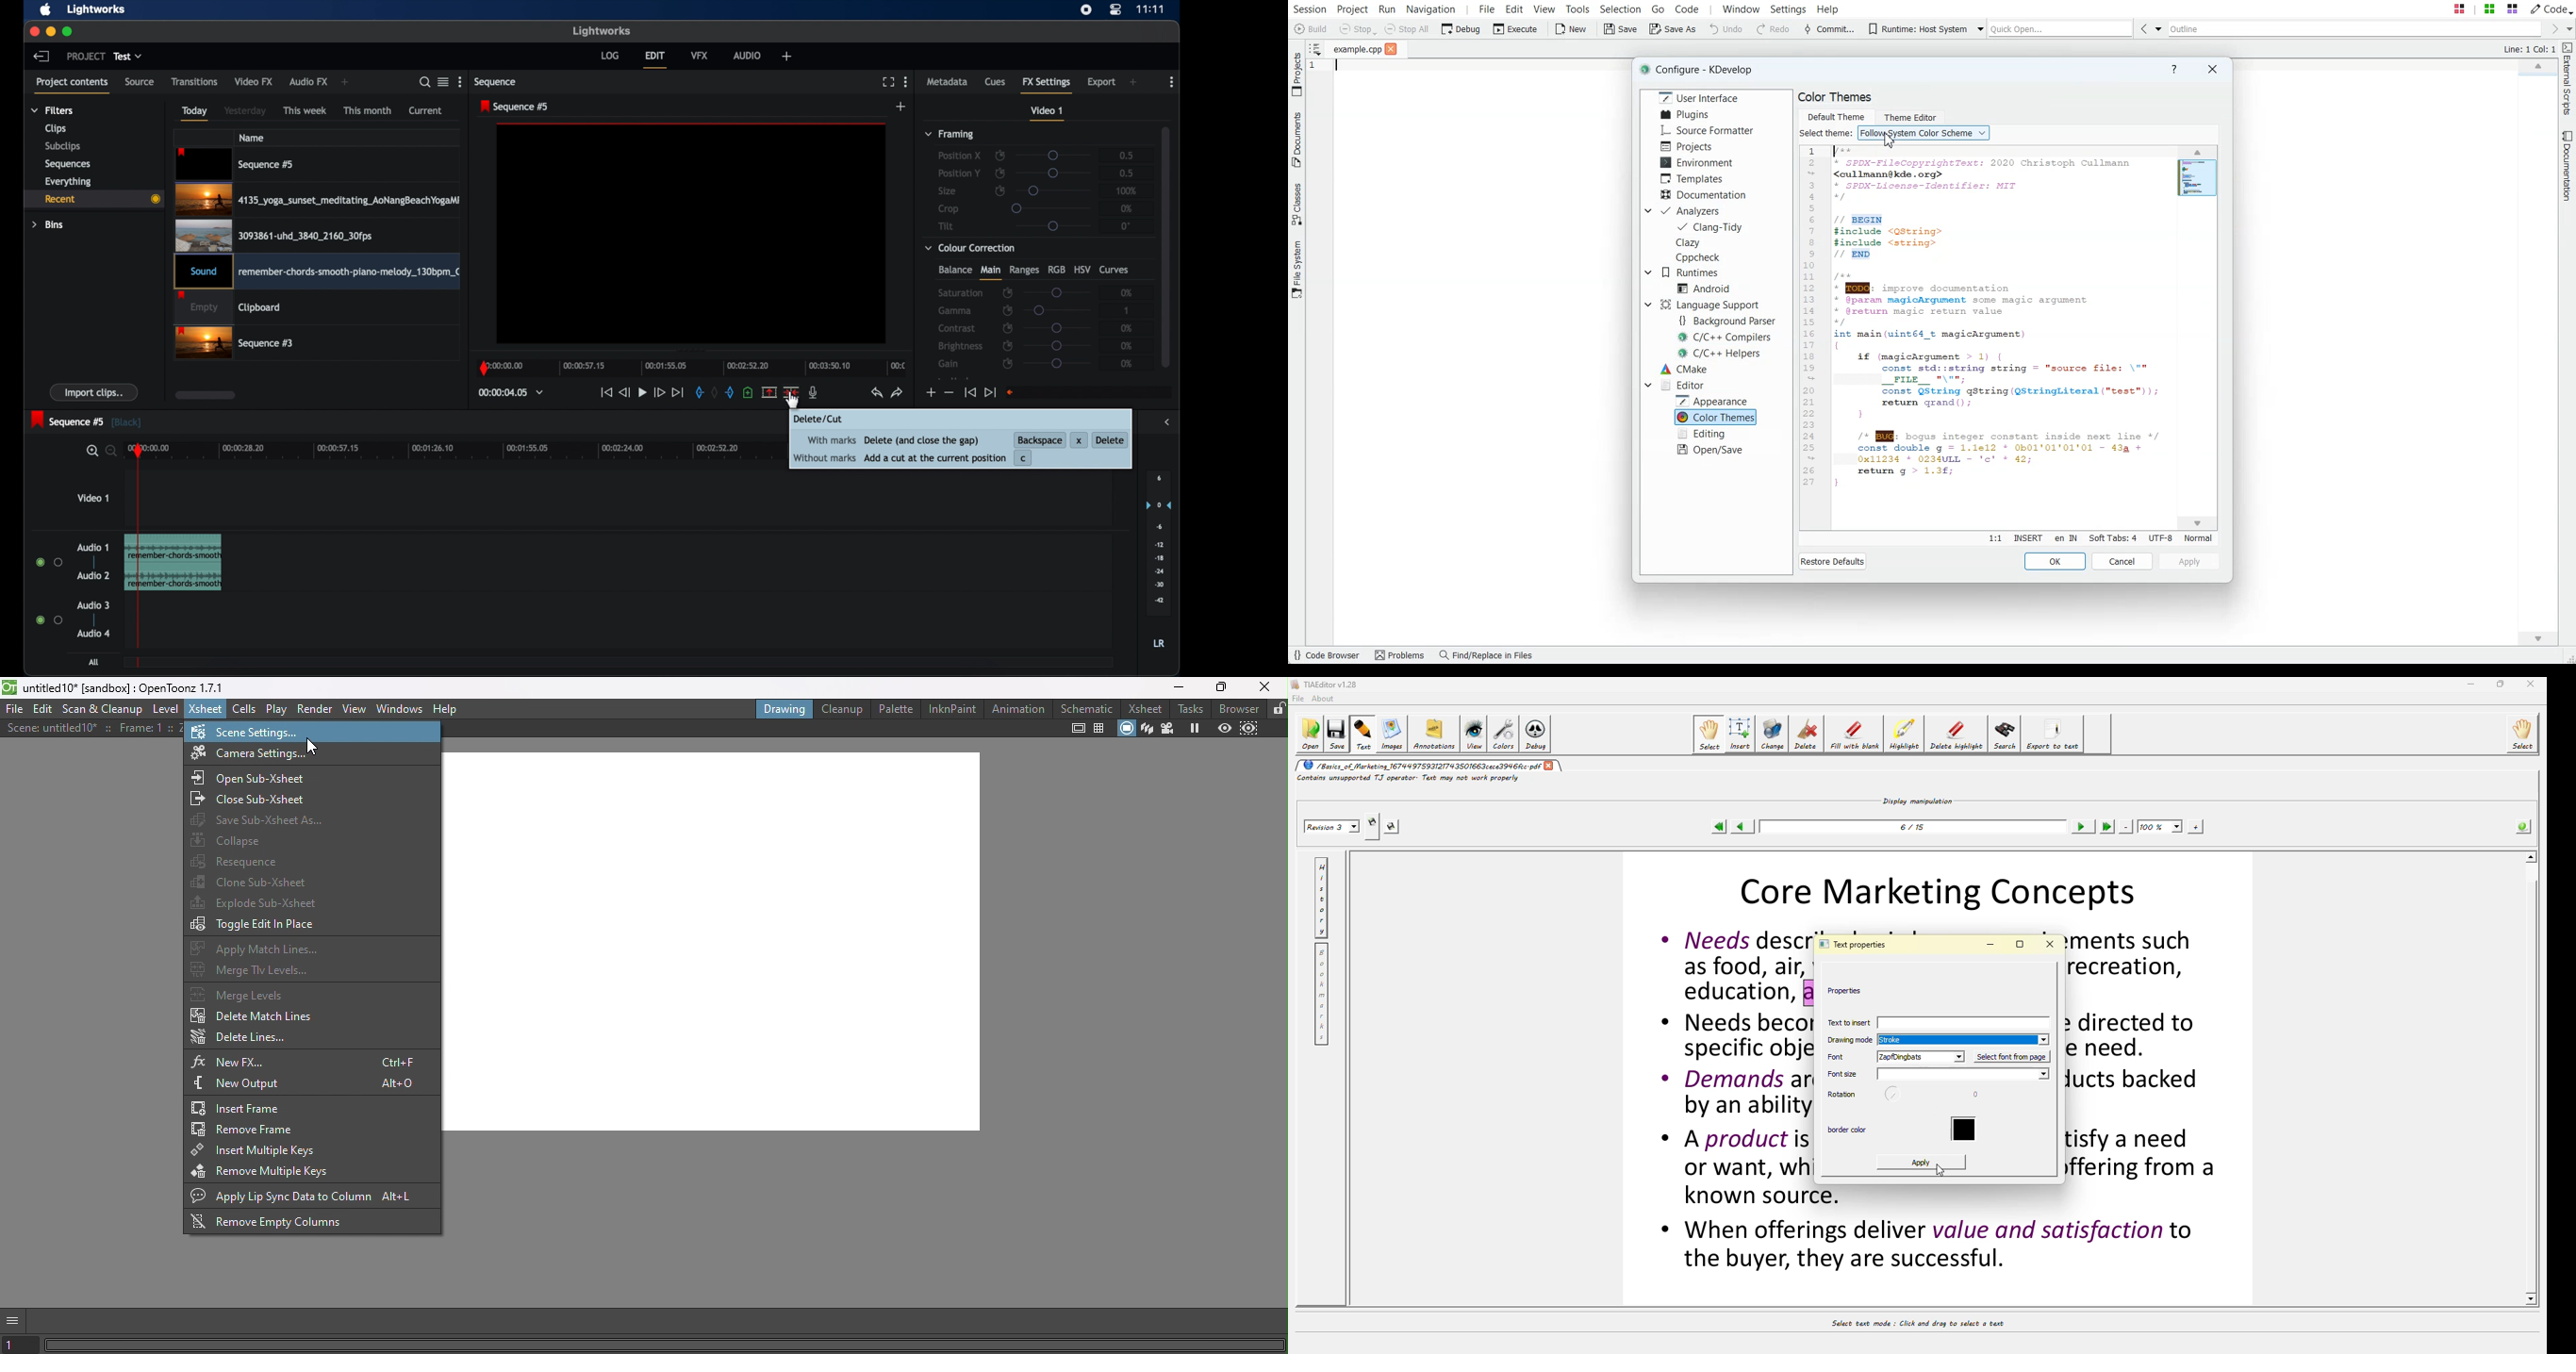 The width and height of the screenshot is (2576, 1372). What do you see at coordinates (93, 575) in the screenshot?
I see `audio 2` at bounding box center [93, 575].